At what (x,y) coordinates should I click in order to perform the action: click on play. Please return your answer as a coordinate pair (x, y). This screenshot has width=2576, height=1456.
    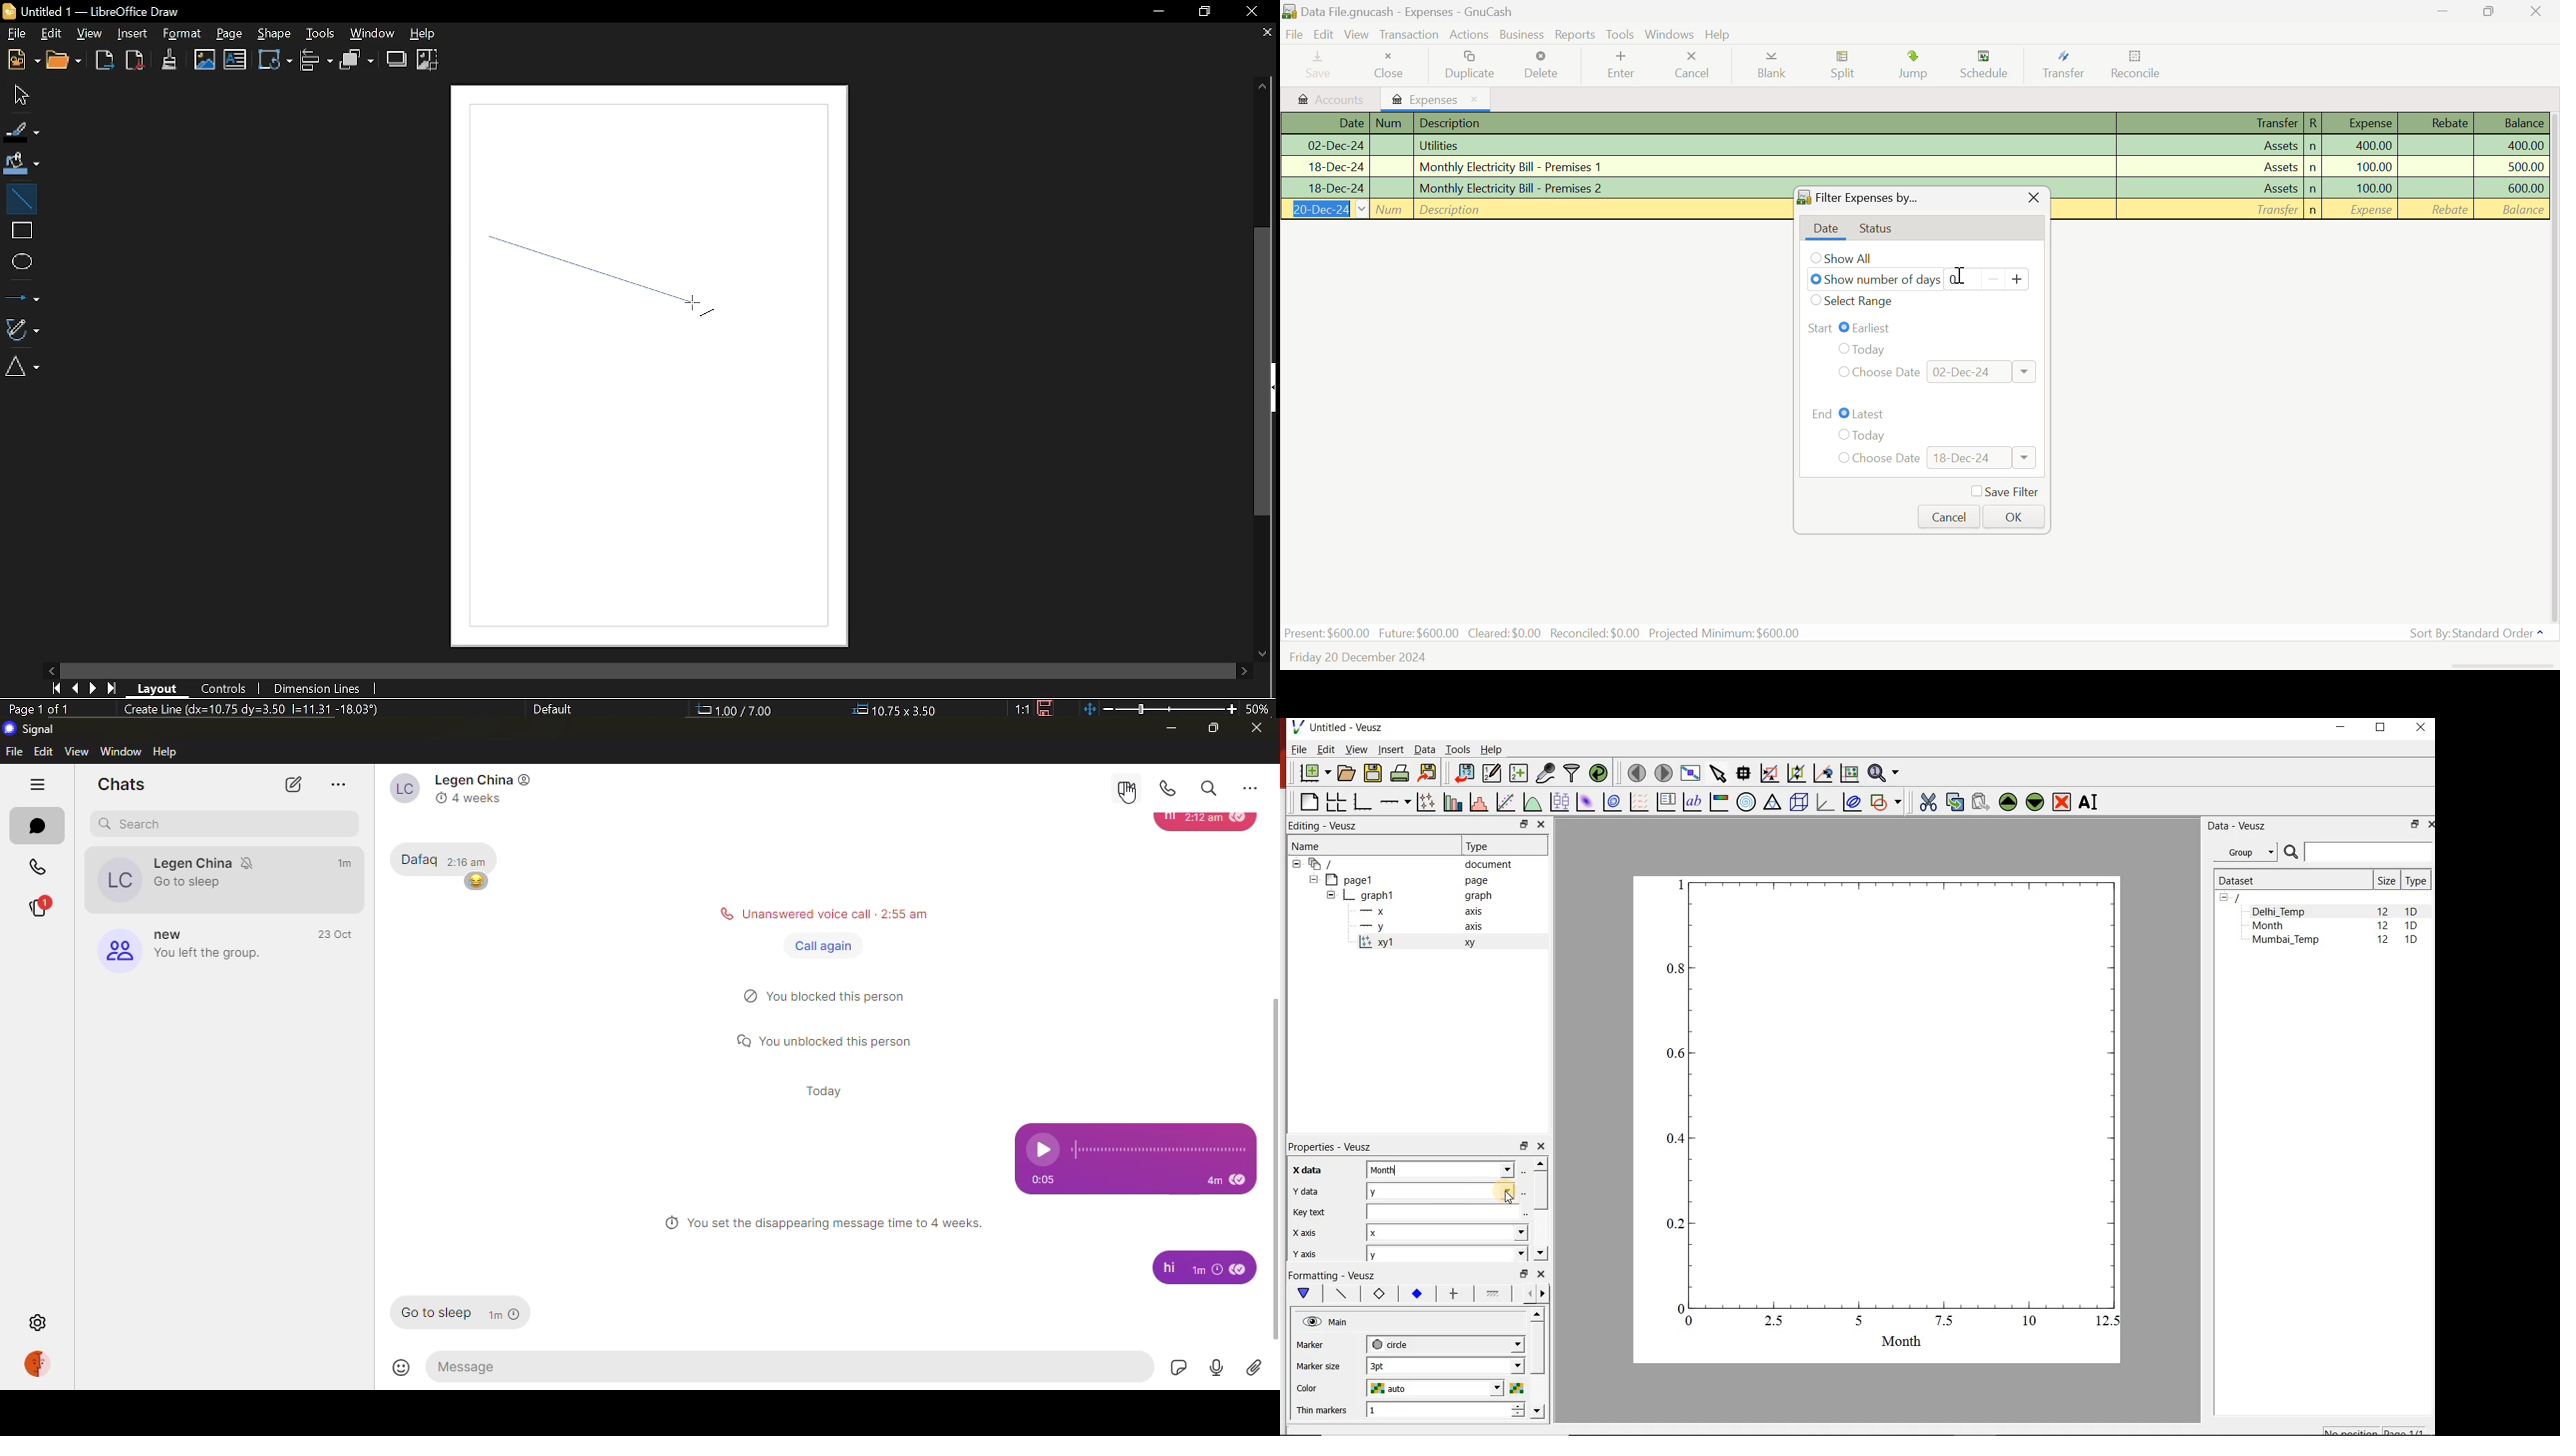
    Looking at the image, I should click on (1044, 1149).